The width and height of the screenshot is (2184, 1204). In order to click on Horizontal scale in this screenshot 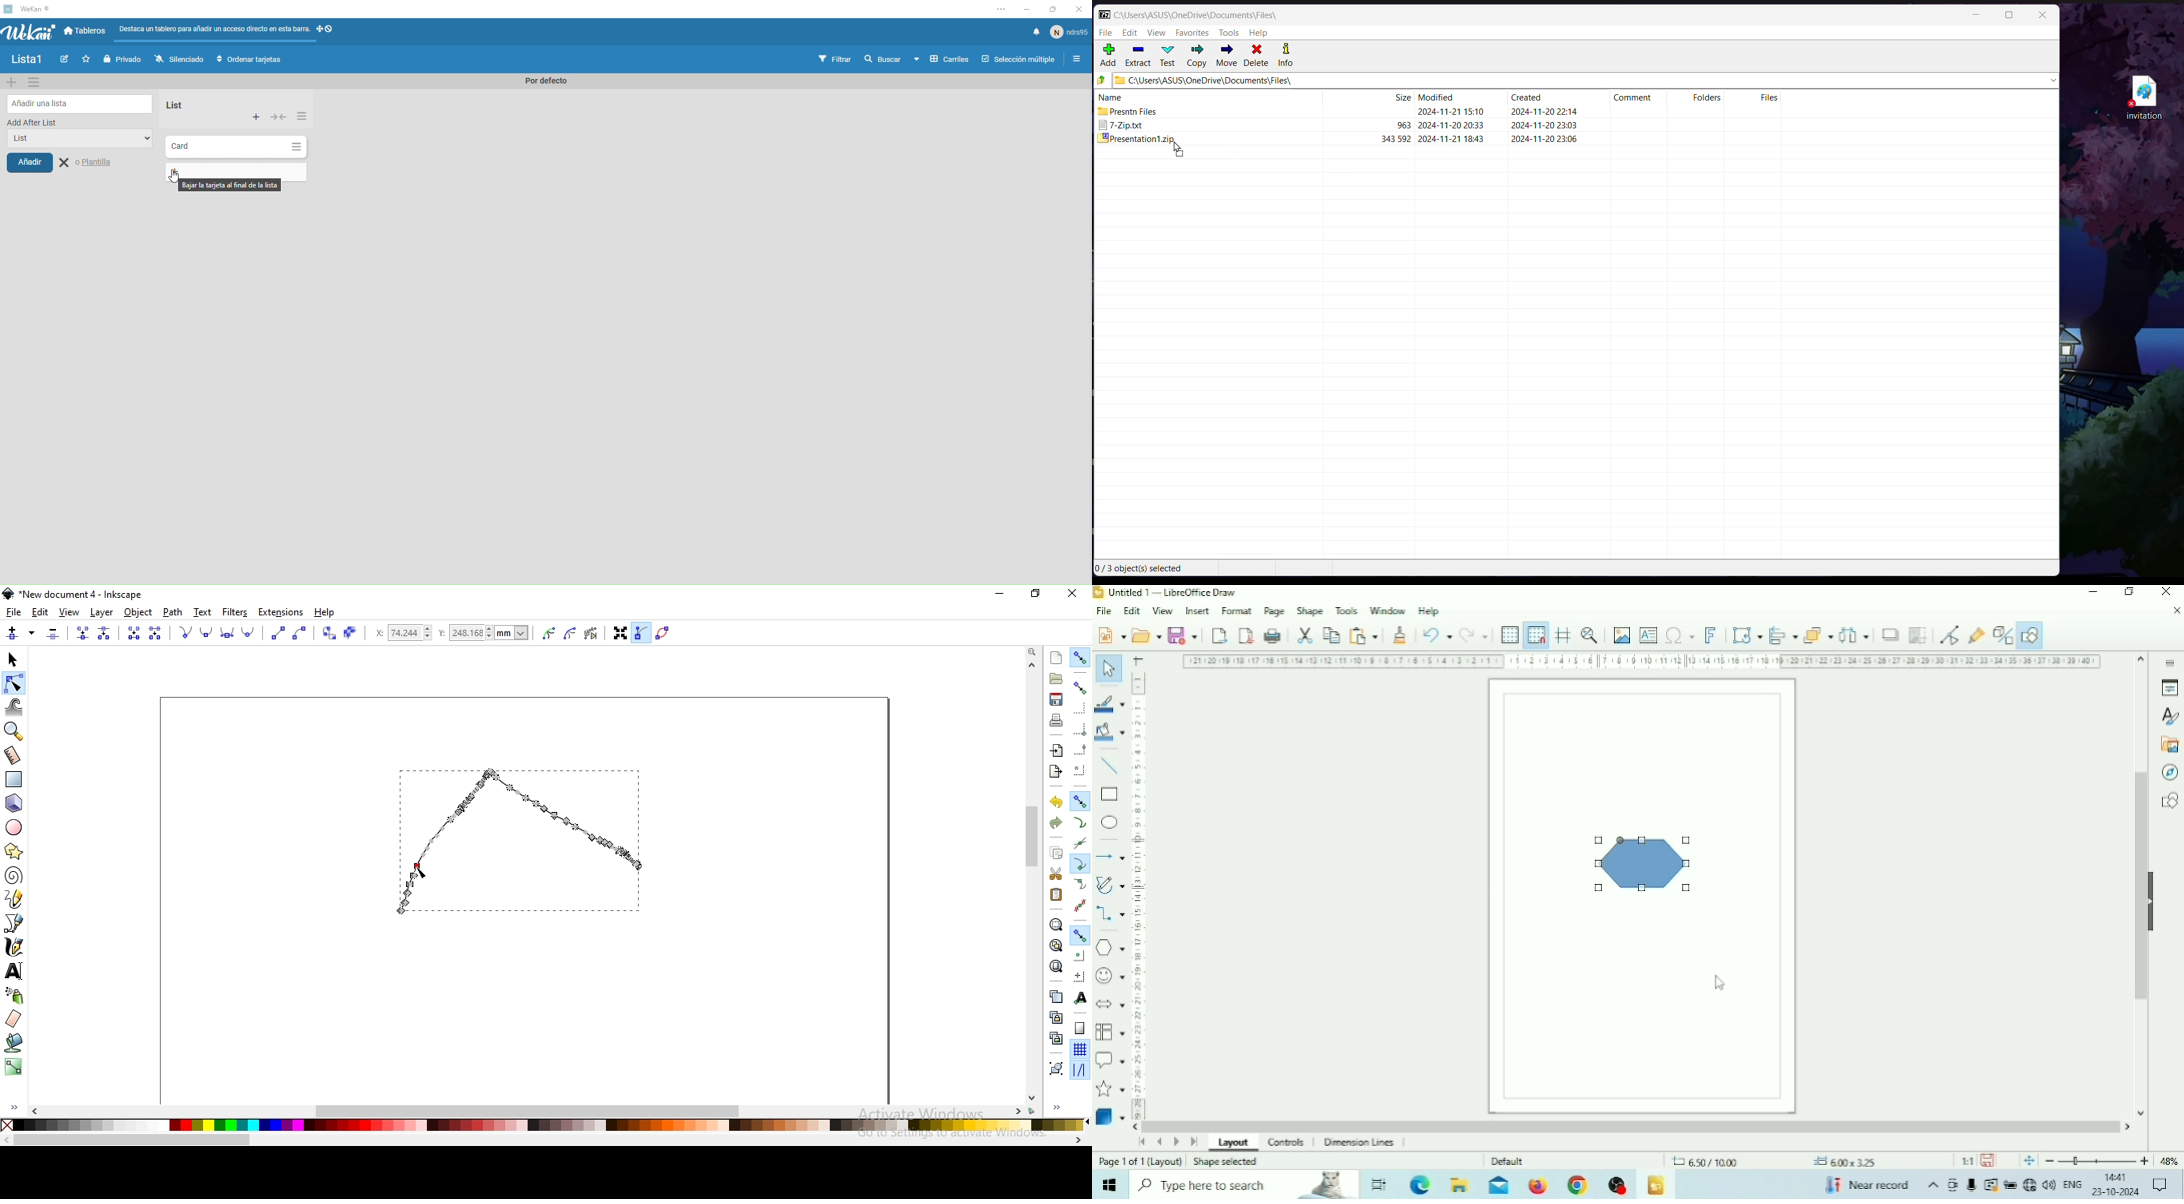, I will do `click(1643, 662)`.